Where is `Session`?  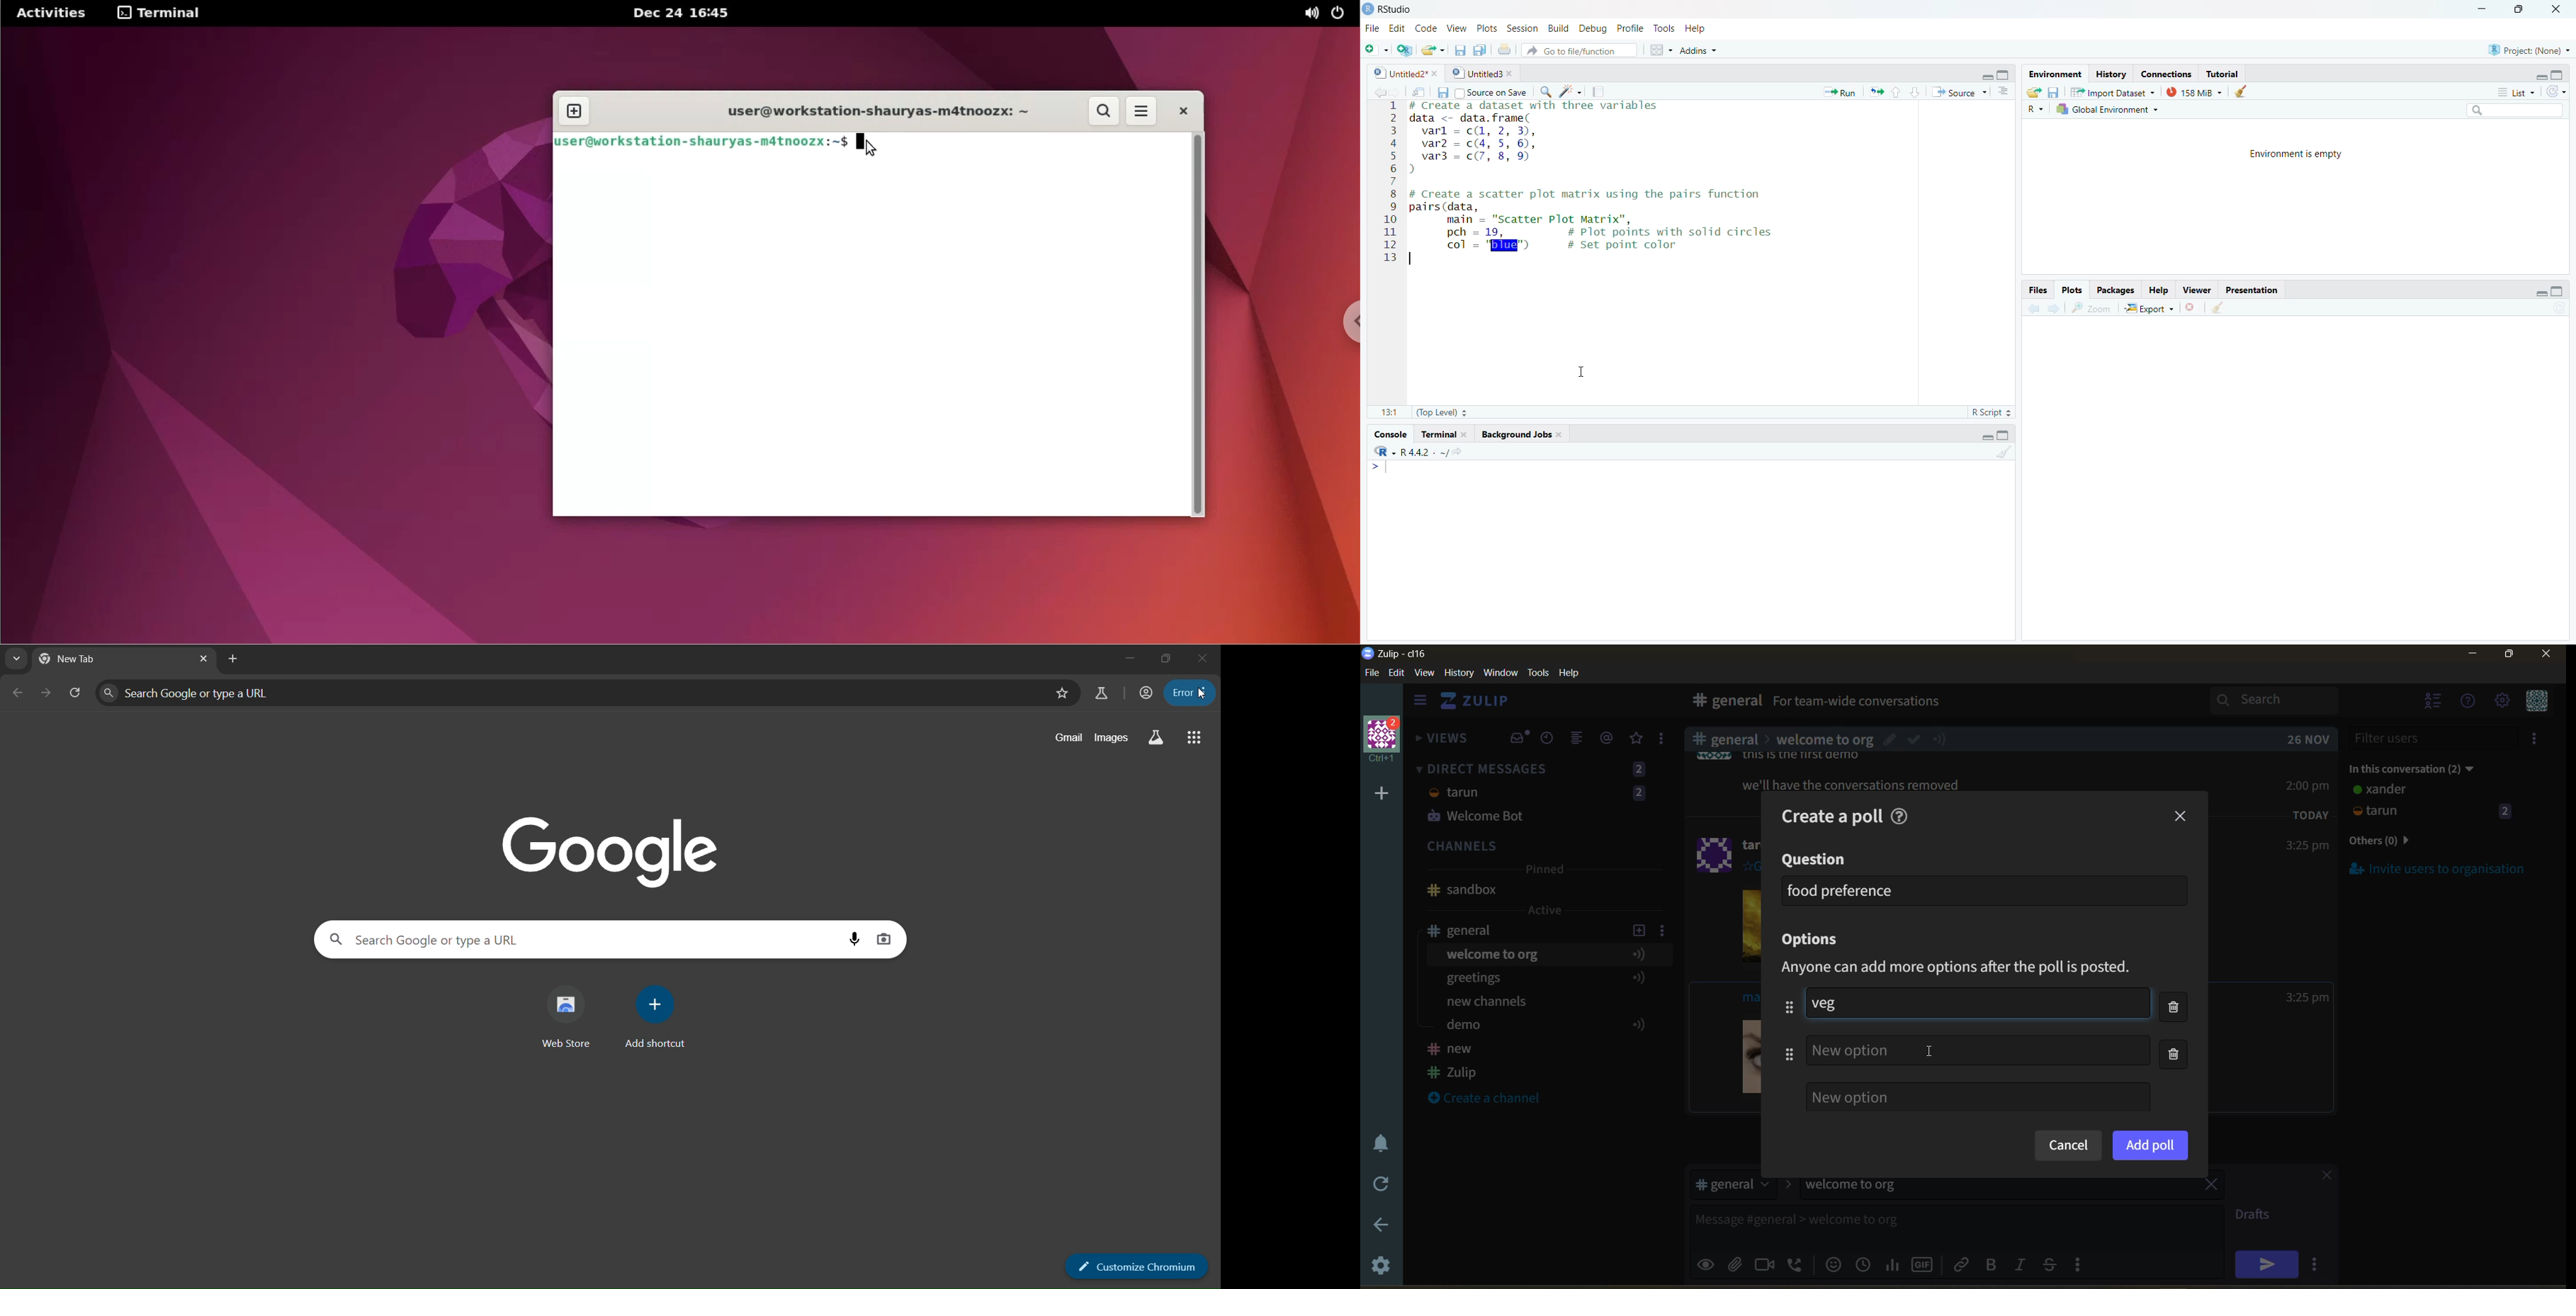
Session is located at coordinates (1522, 27).